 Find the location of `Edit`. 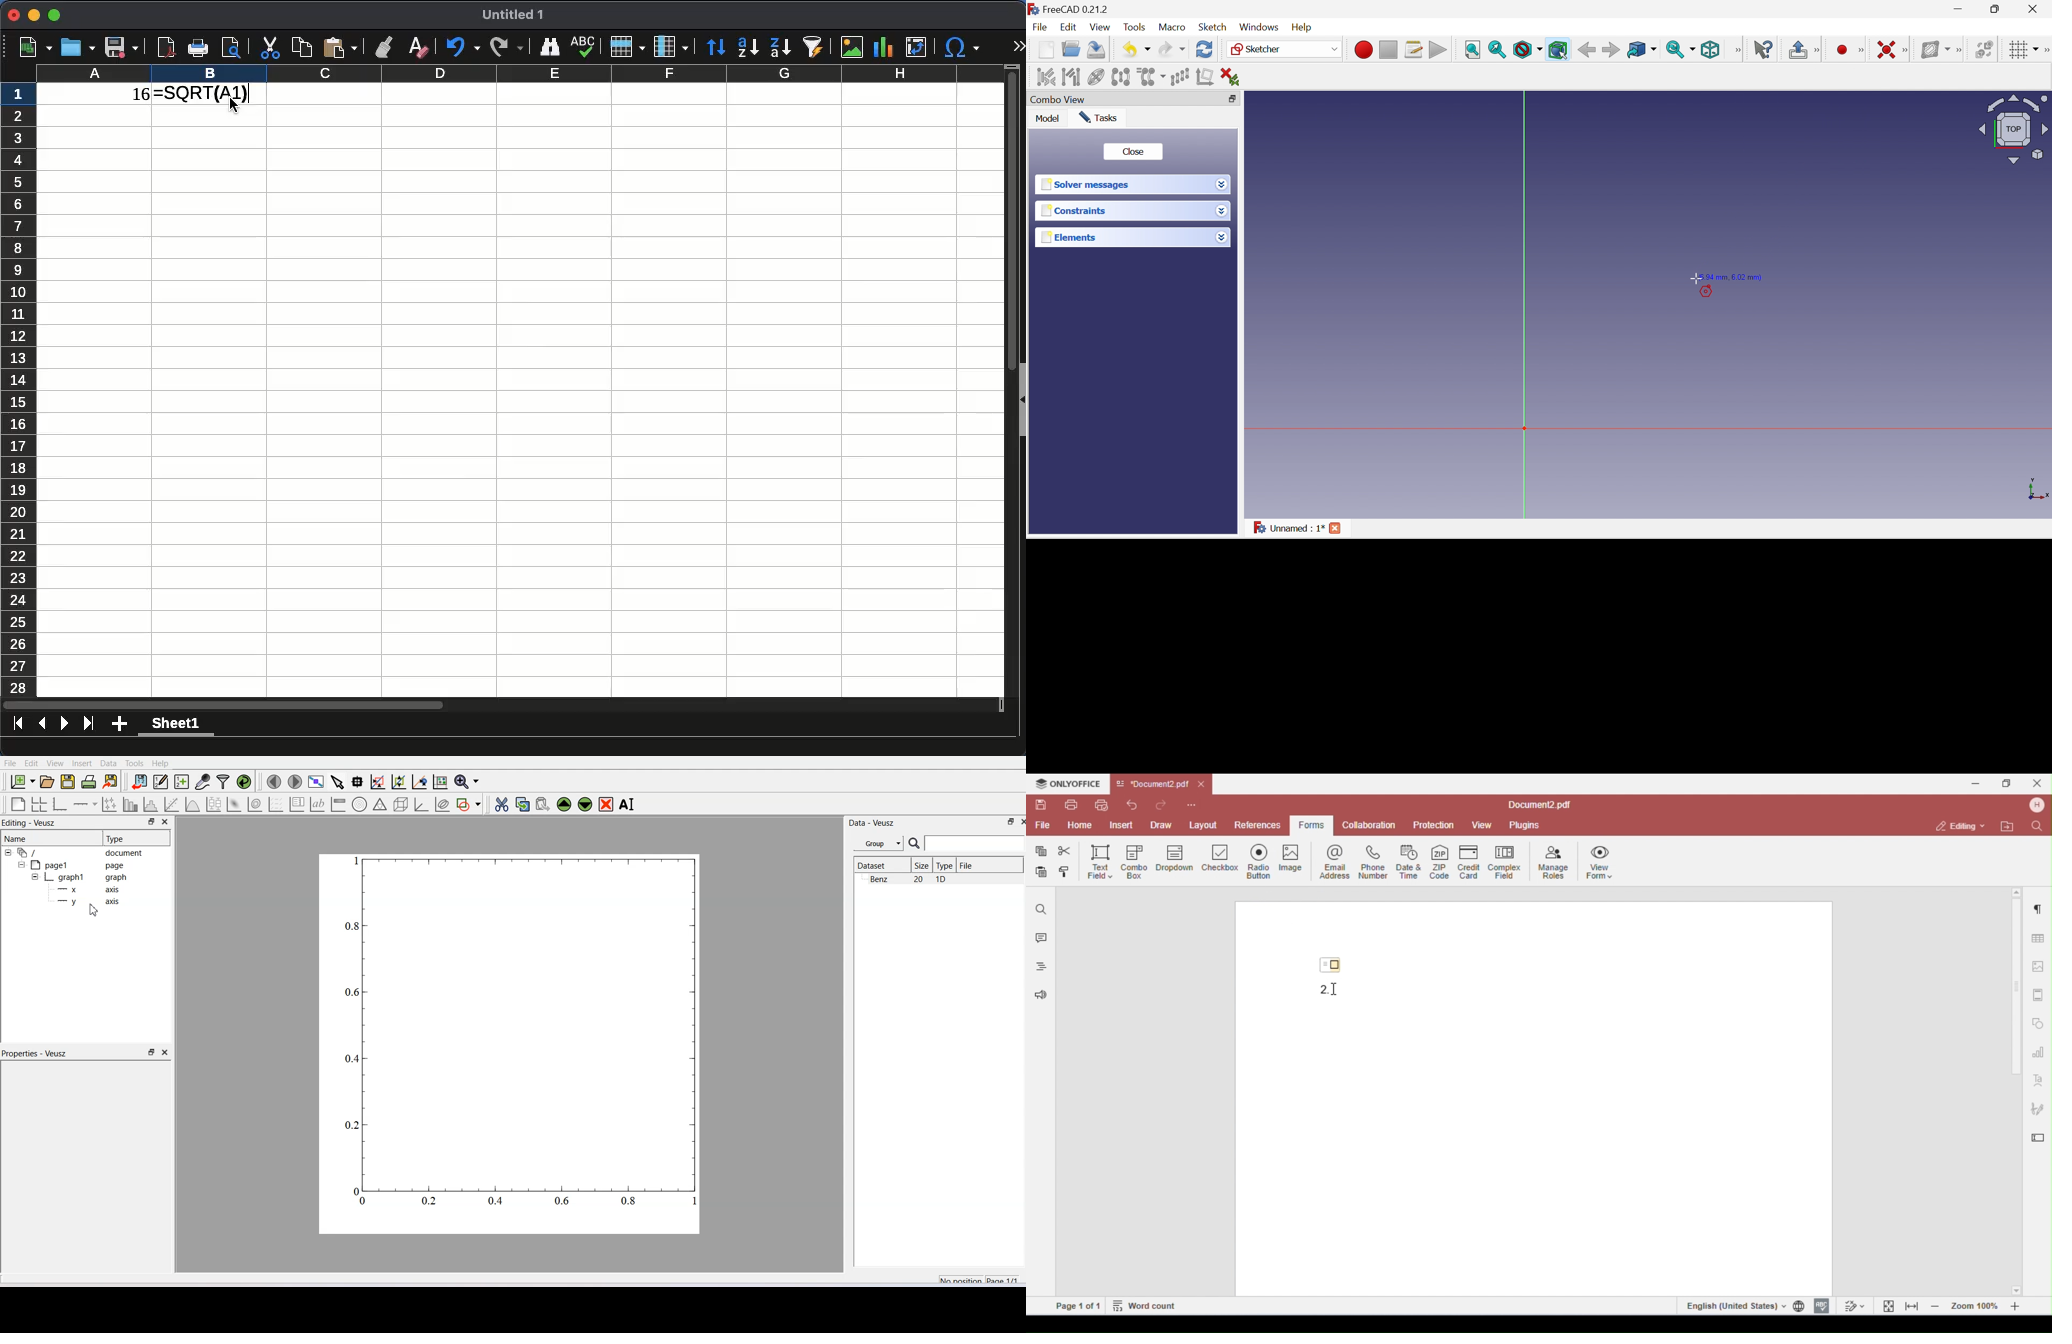

Edit is located at coordinates (1068, 26).